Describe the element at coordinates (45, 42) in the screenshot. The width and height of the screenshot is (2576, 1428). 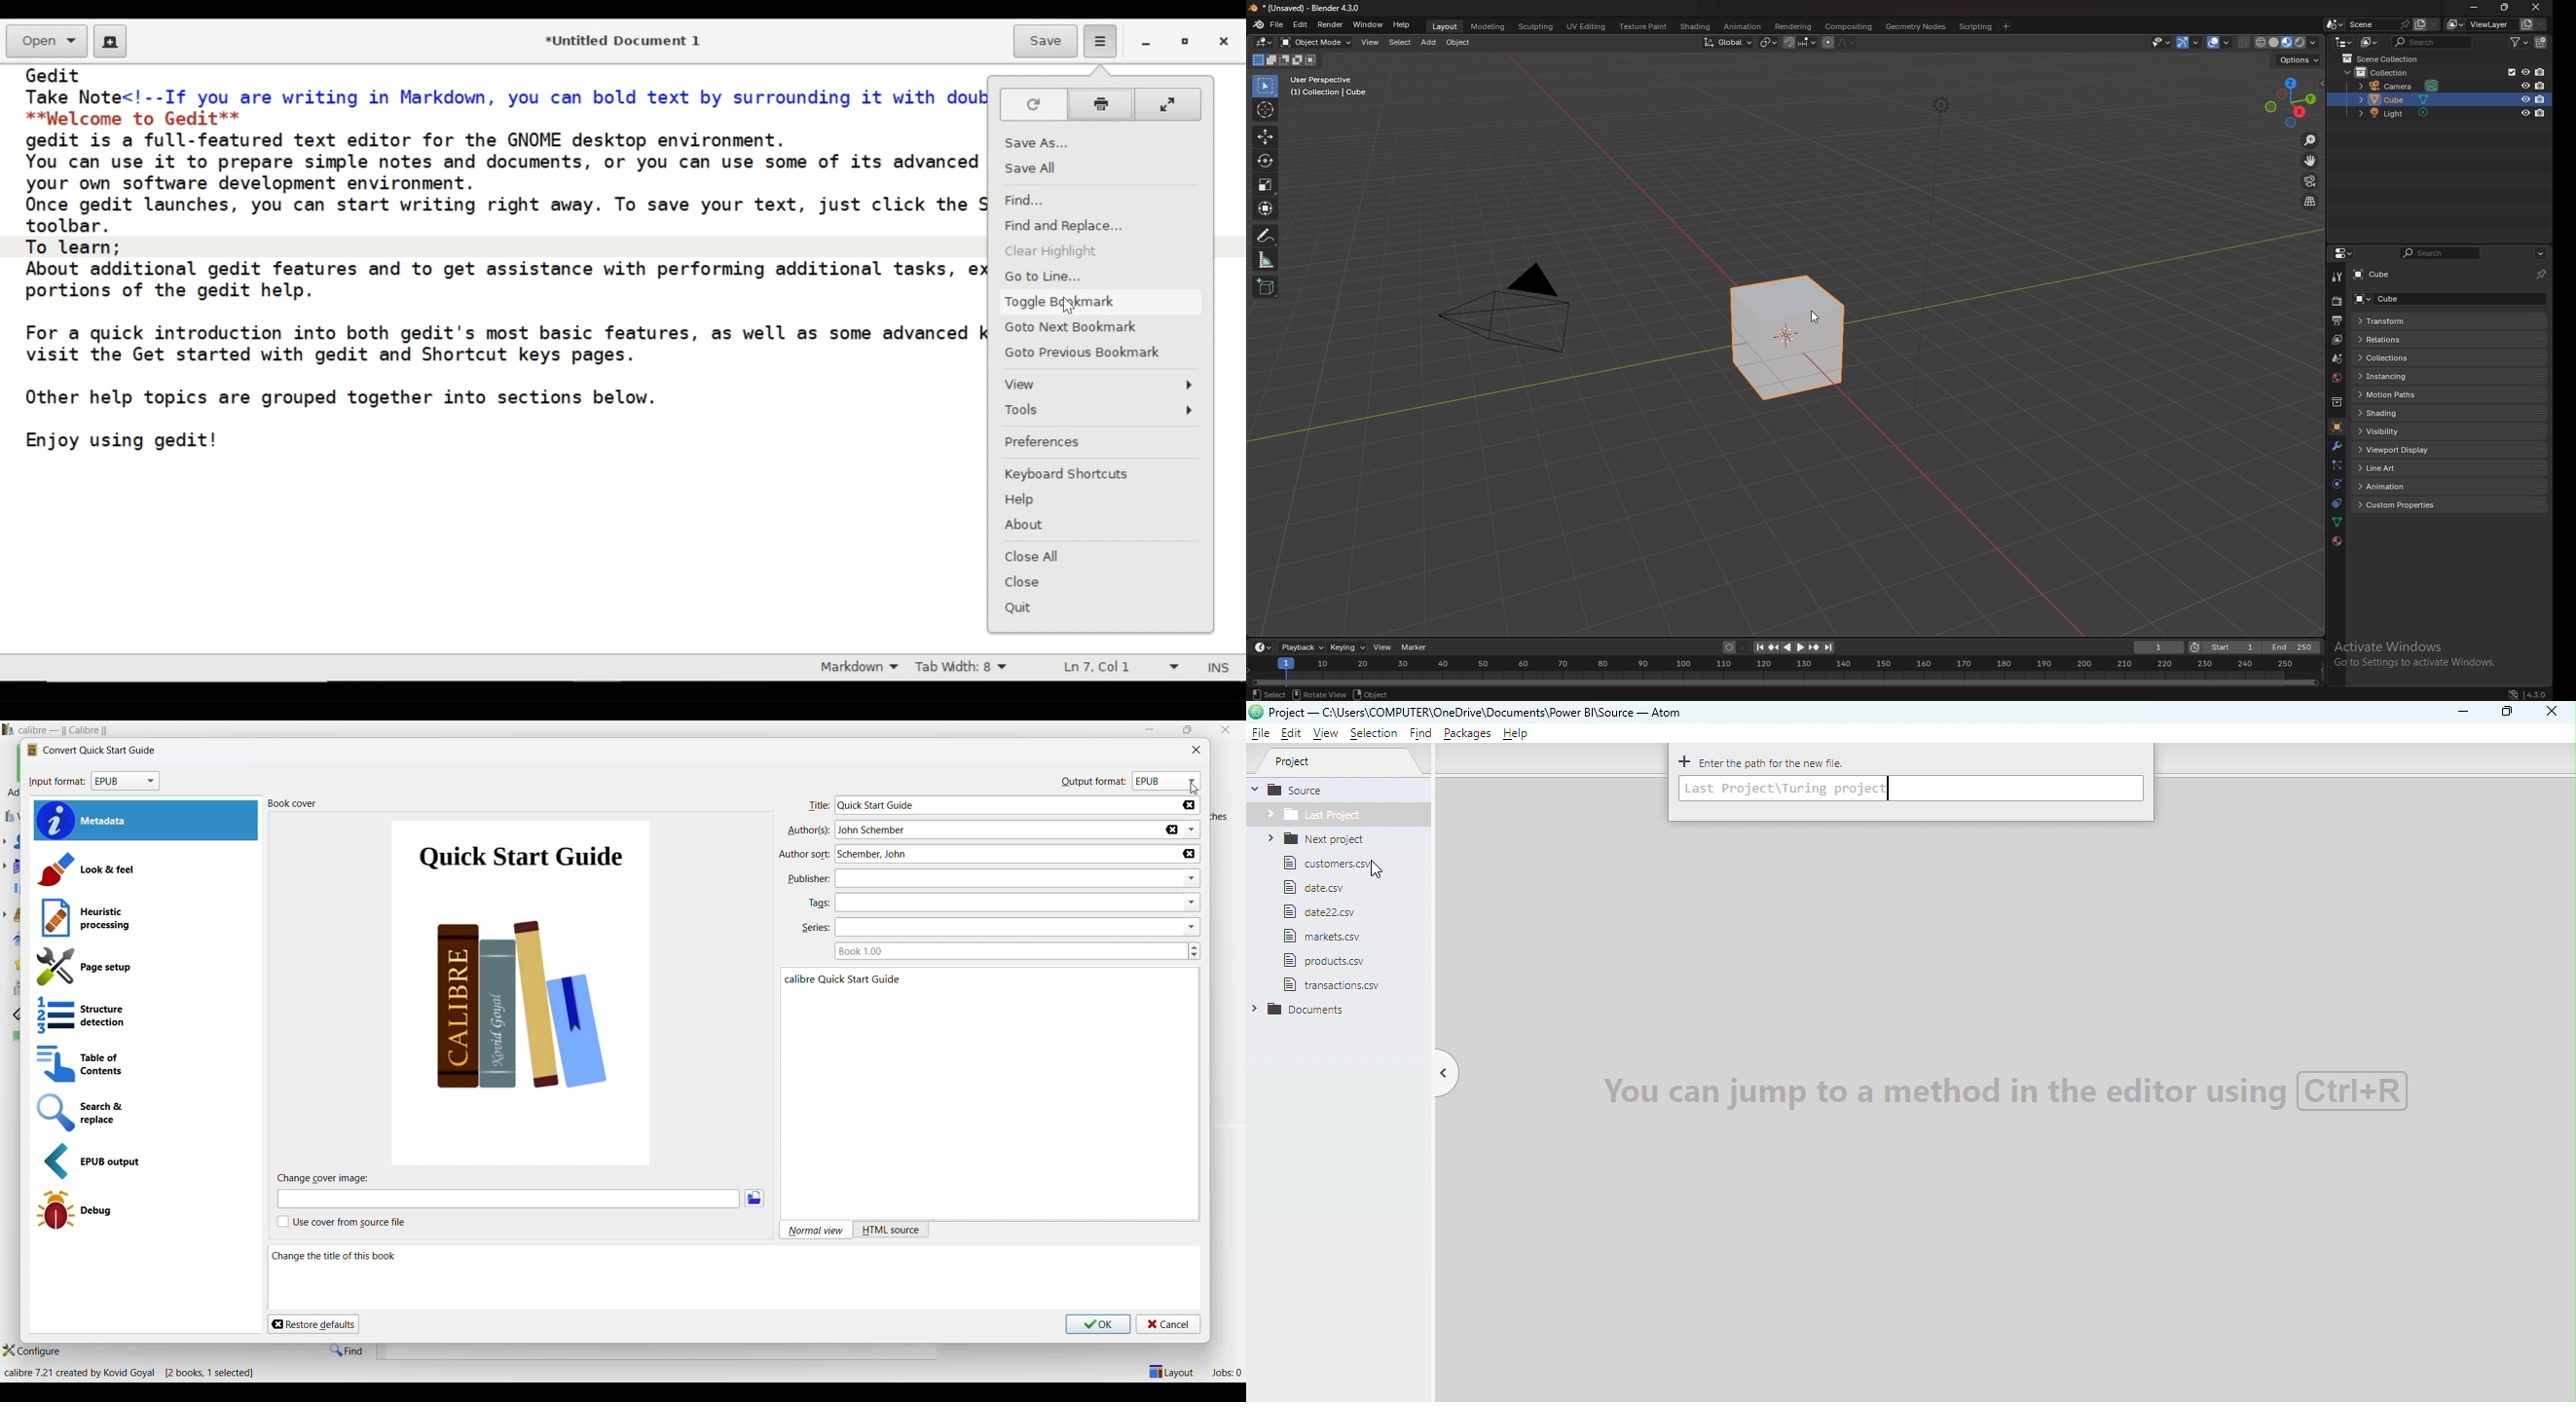
I see `Open` at that location.